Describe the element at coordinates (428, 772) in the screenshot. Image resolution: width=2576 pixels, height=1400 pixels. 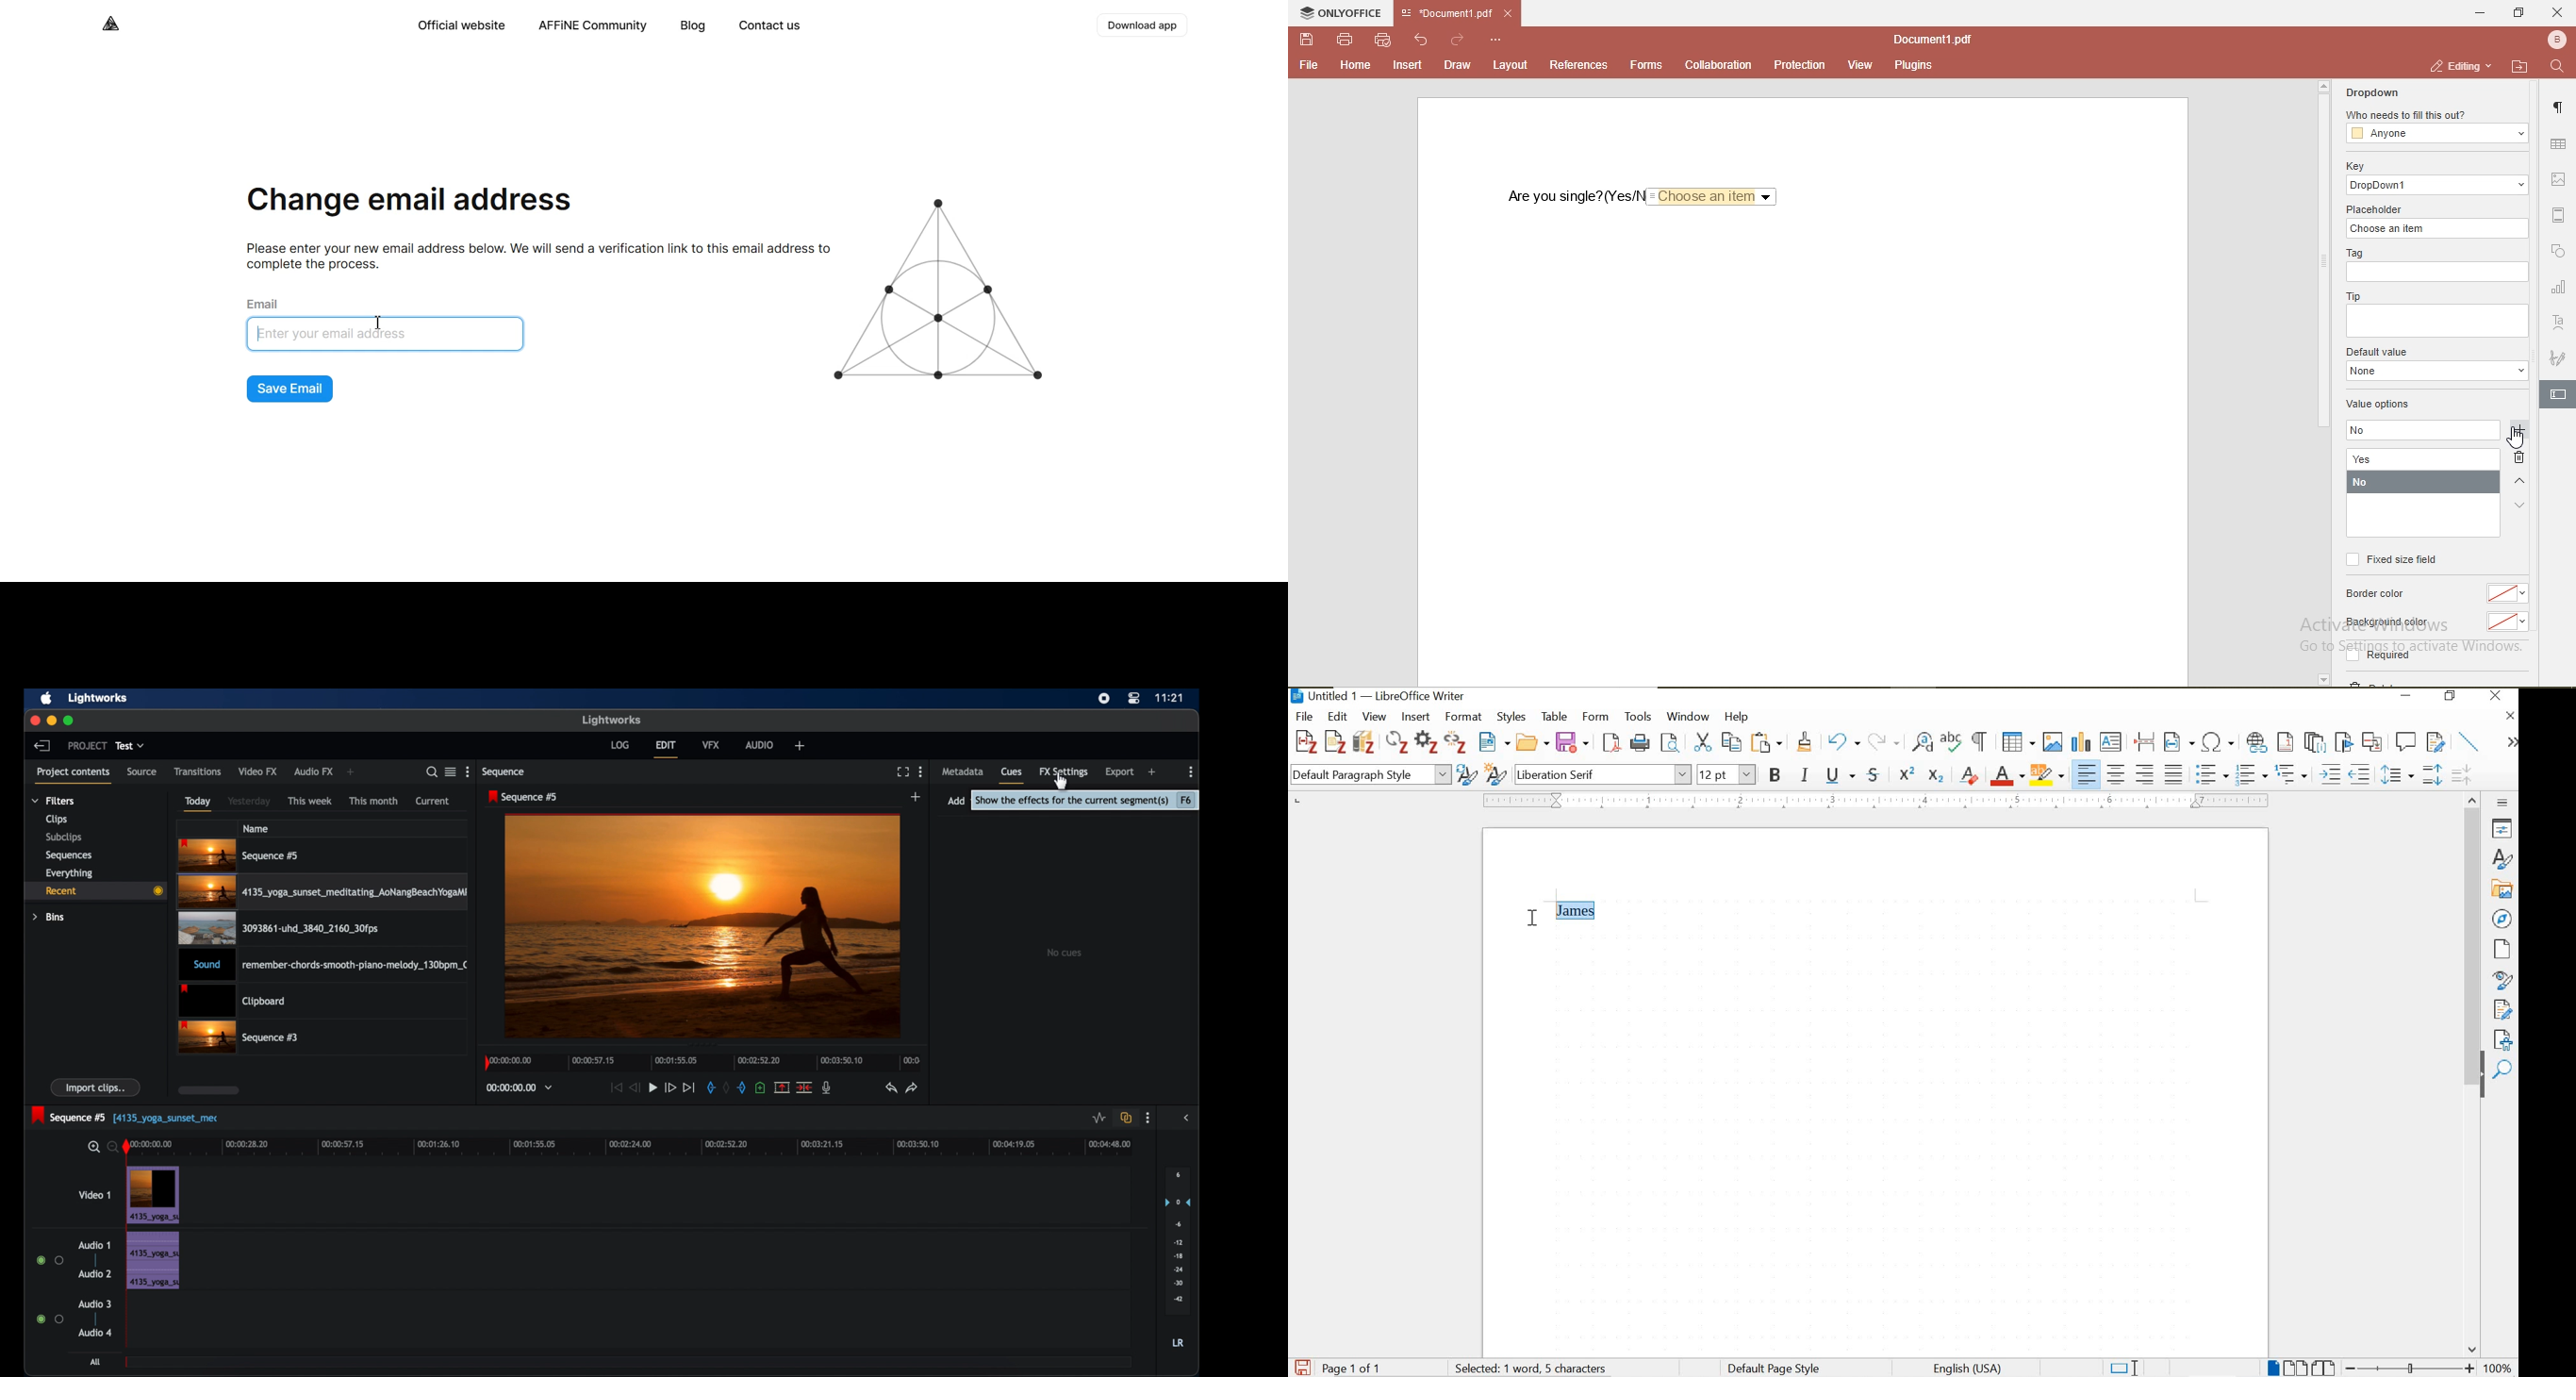
I see `search` at that location.